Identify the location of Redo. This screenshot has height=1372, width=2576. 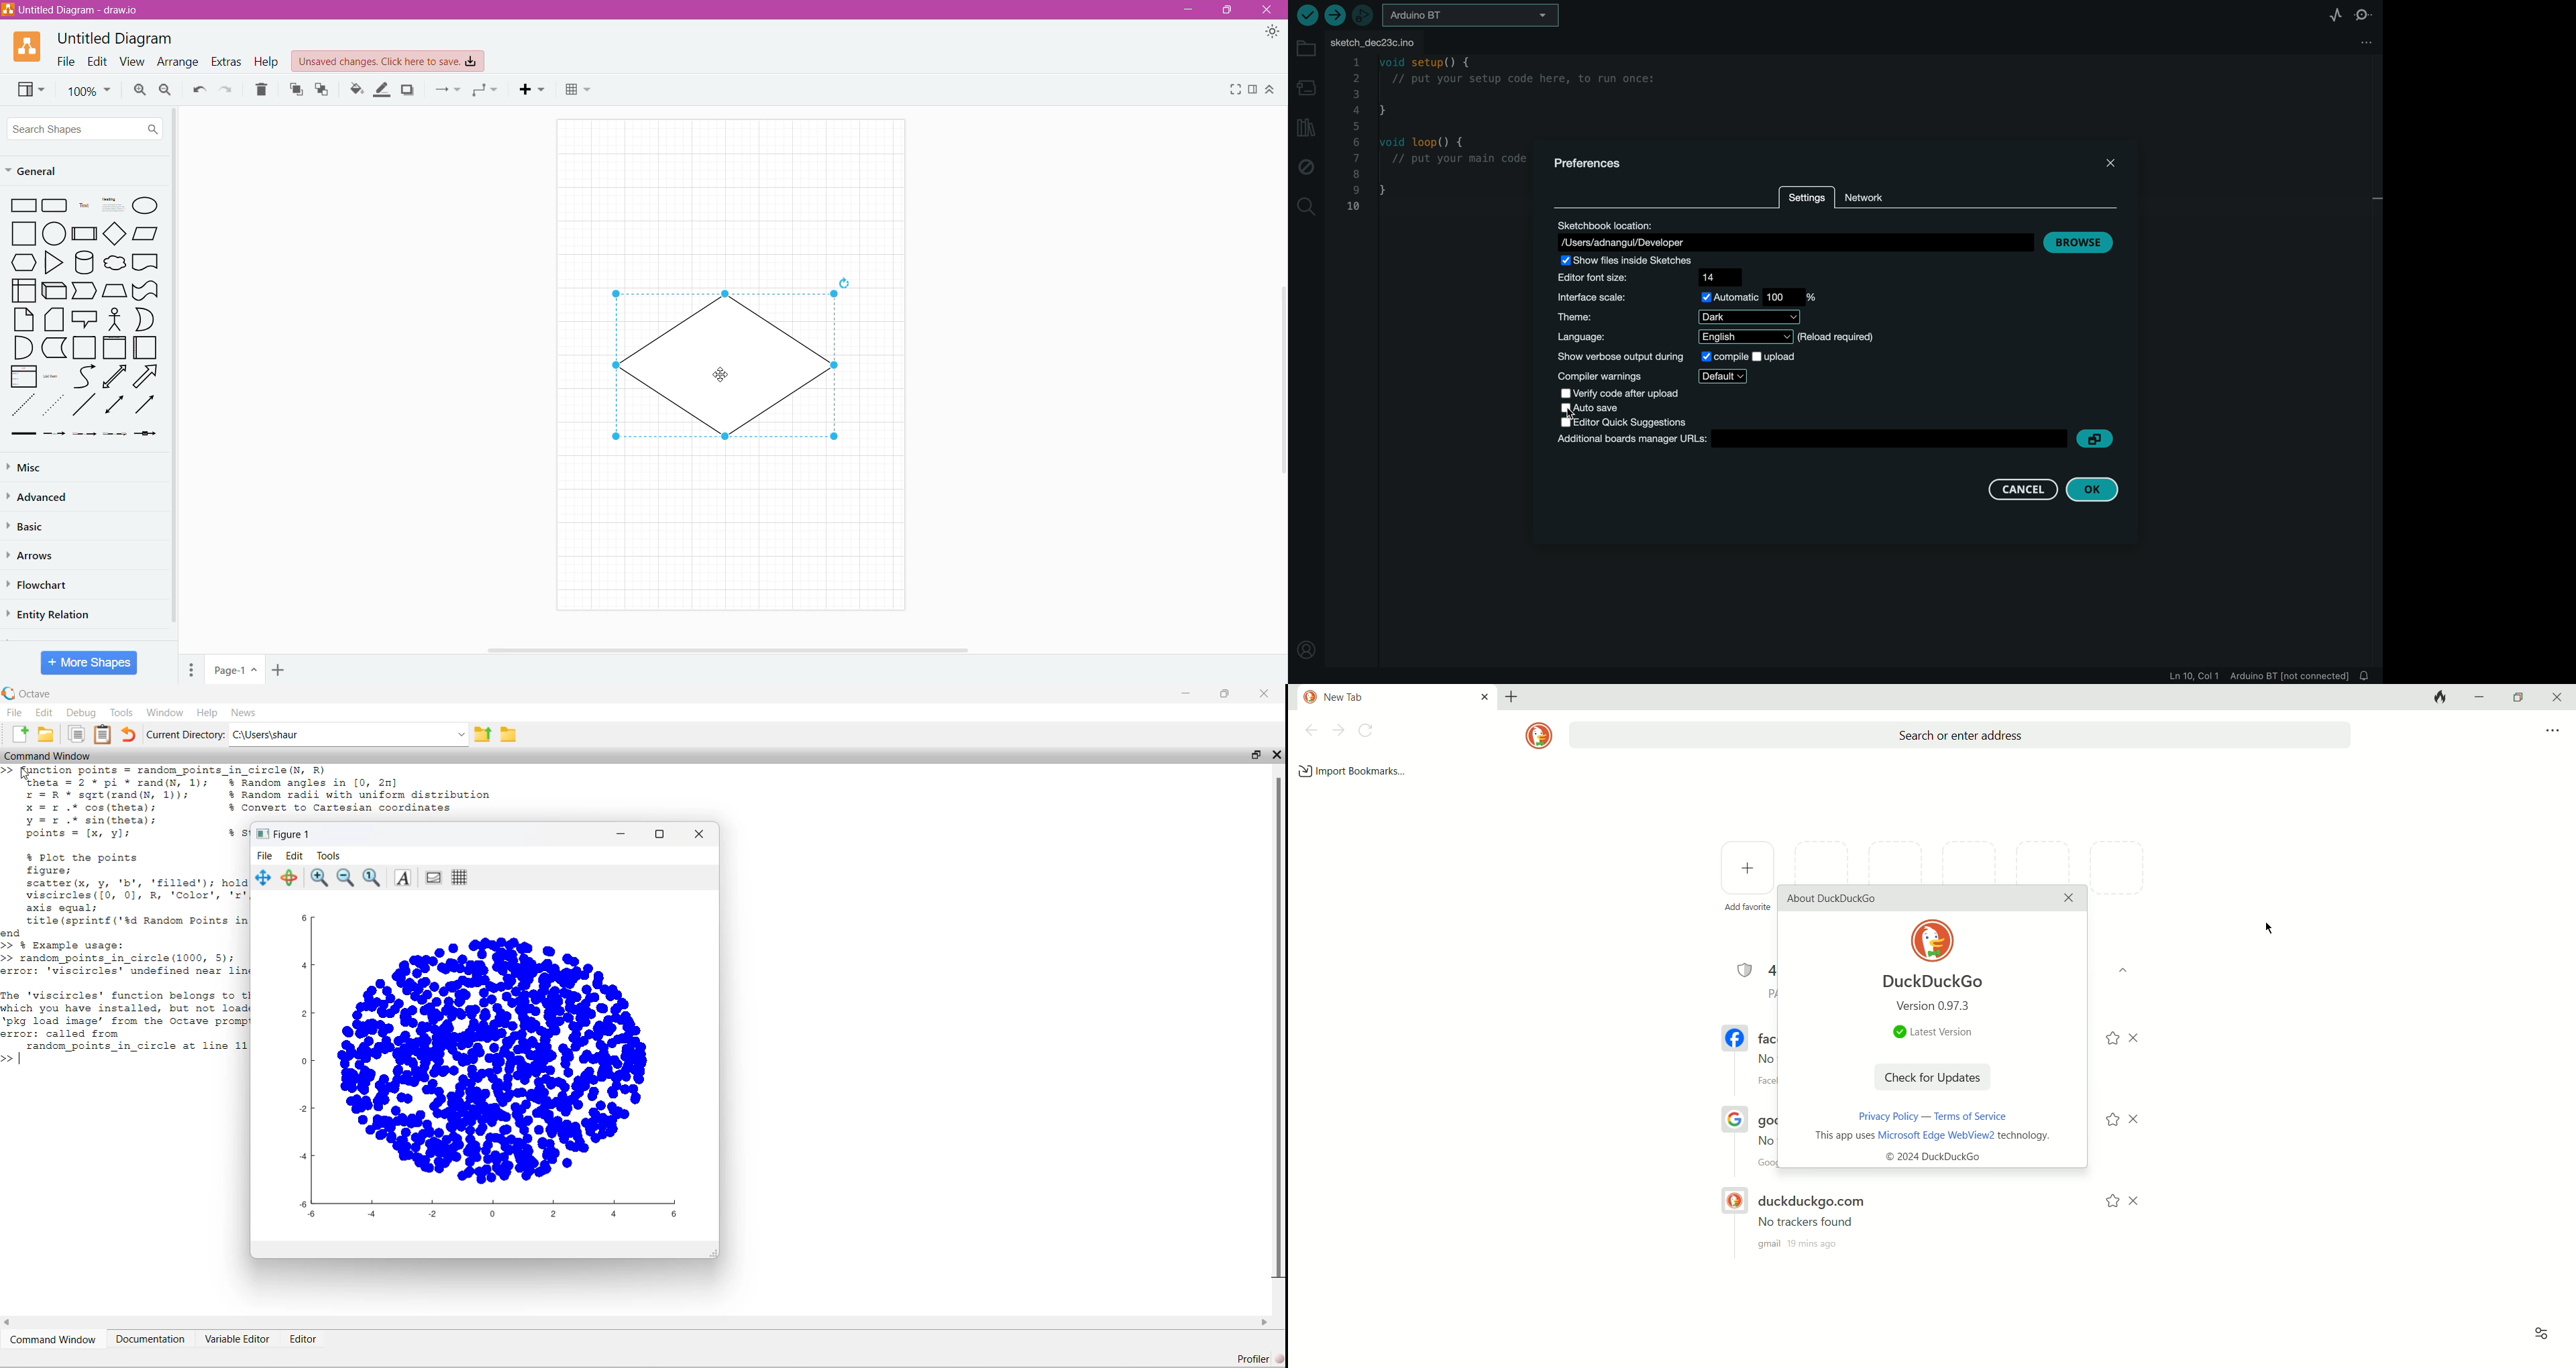
(227, 90).